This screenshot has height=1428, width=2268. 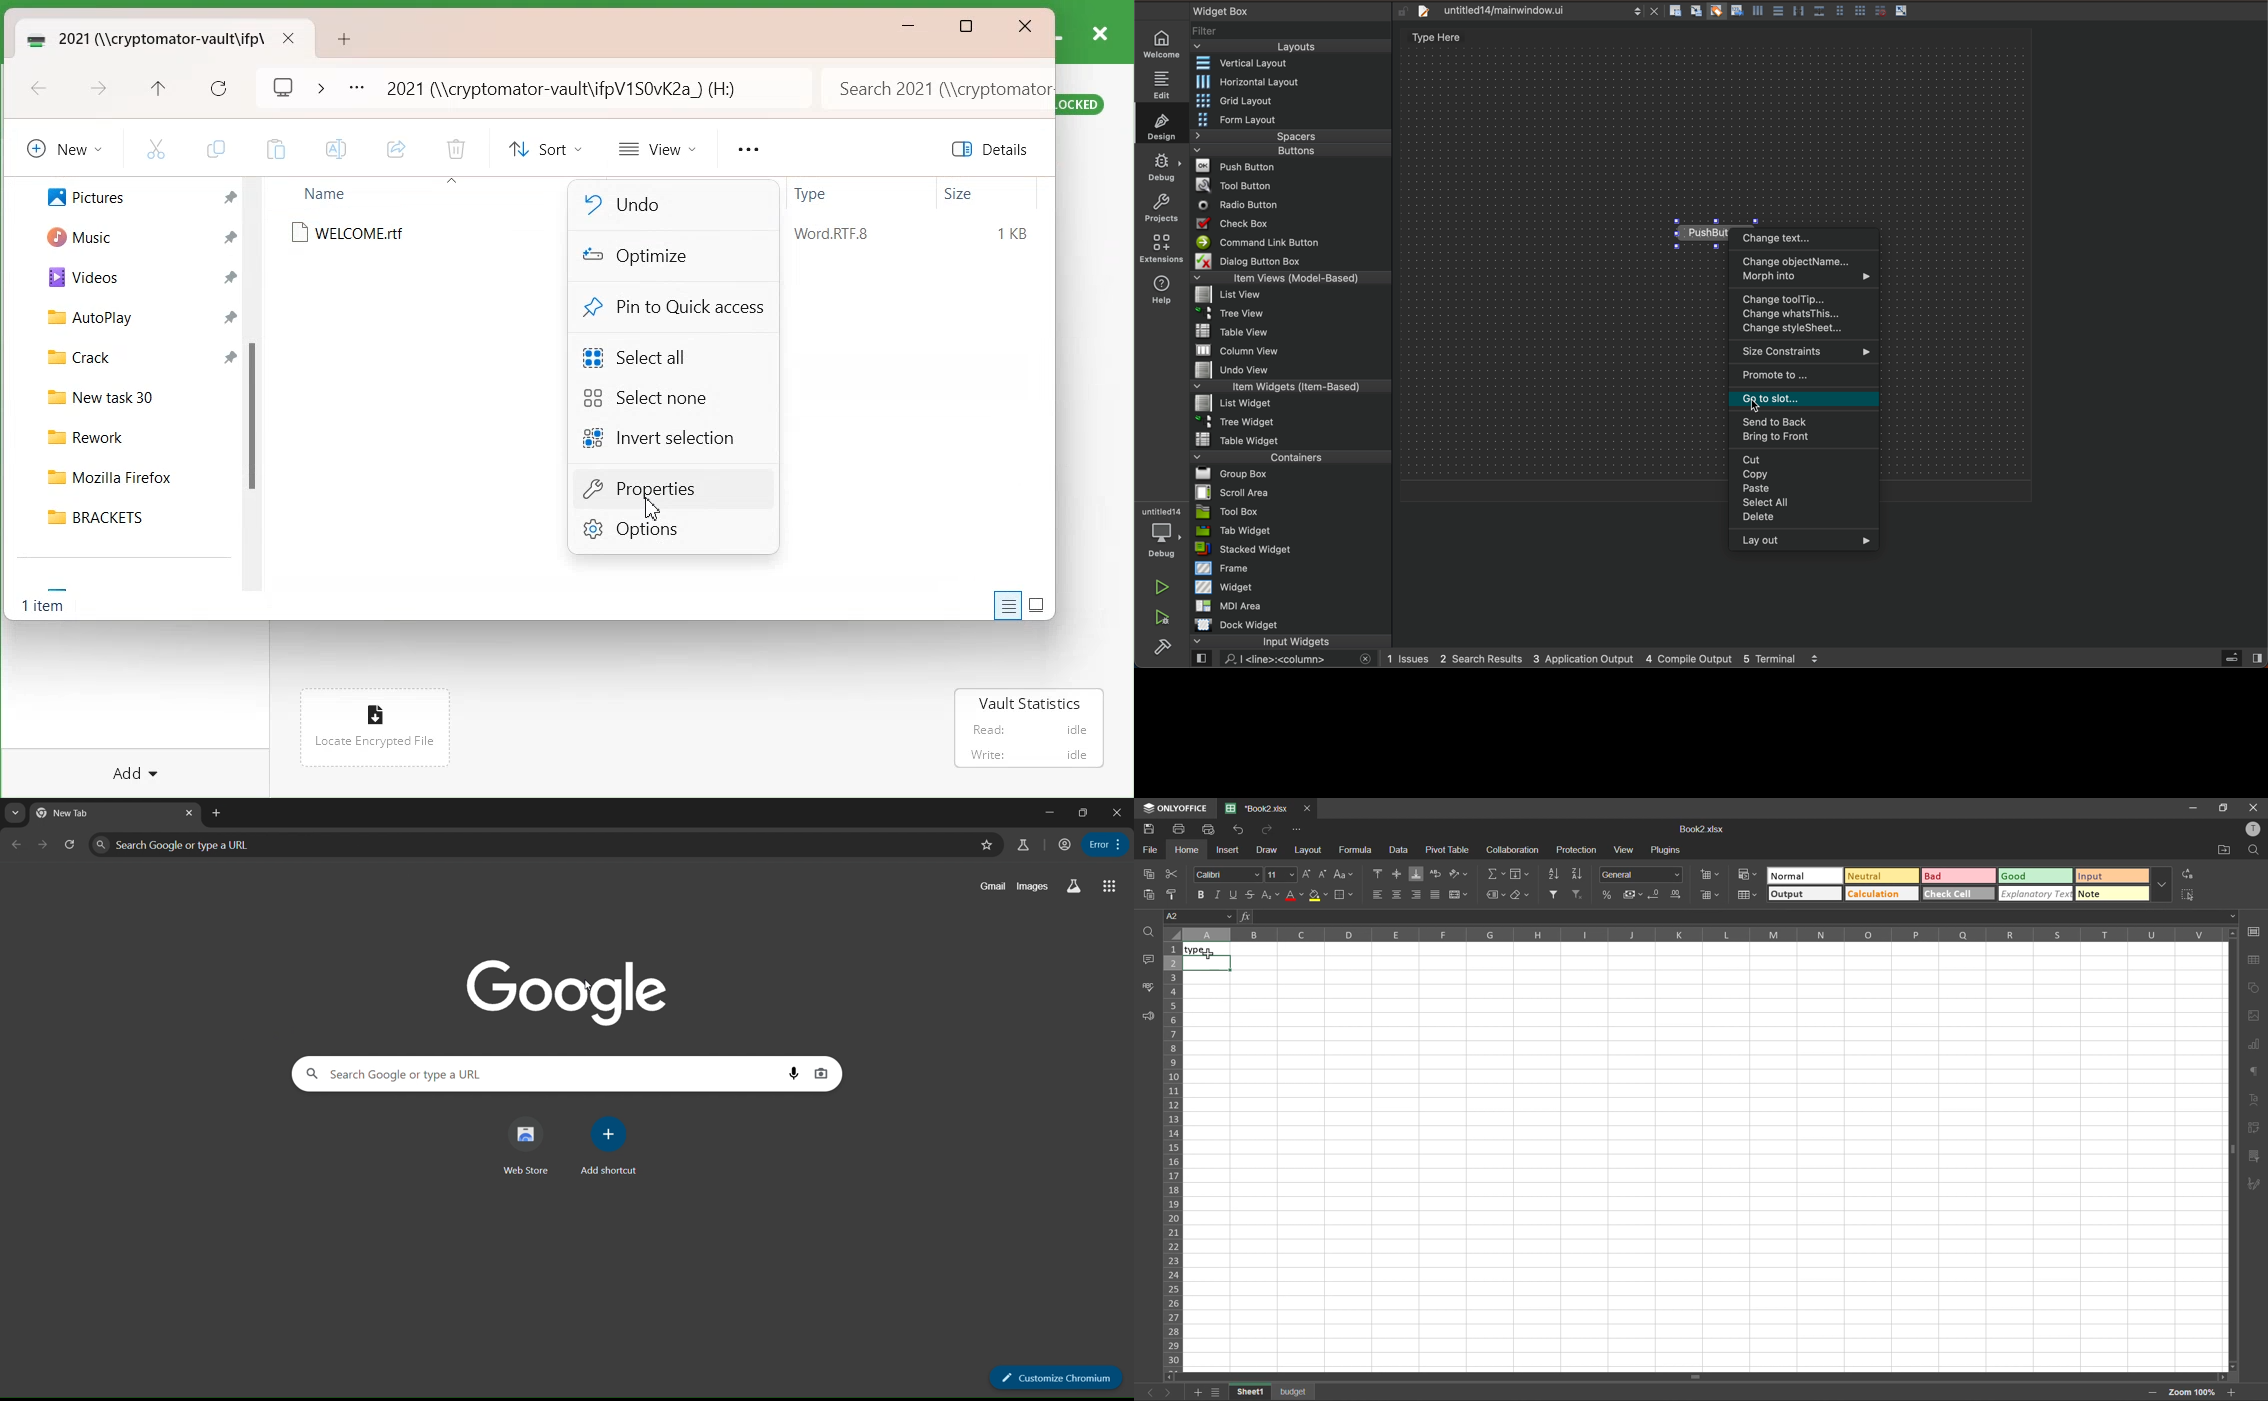 What do you see at coordinates (1146, 1392) in the screenshot?
I see `previous` at bounding box center [1146, 1392].